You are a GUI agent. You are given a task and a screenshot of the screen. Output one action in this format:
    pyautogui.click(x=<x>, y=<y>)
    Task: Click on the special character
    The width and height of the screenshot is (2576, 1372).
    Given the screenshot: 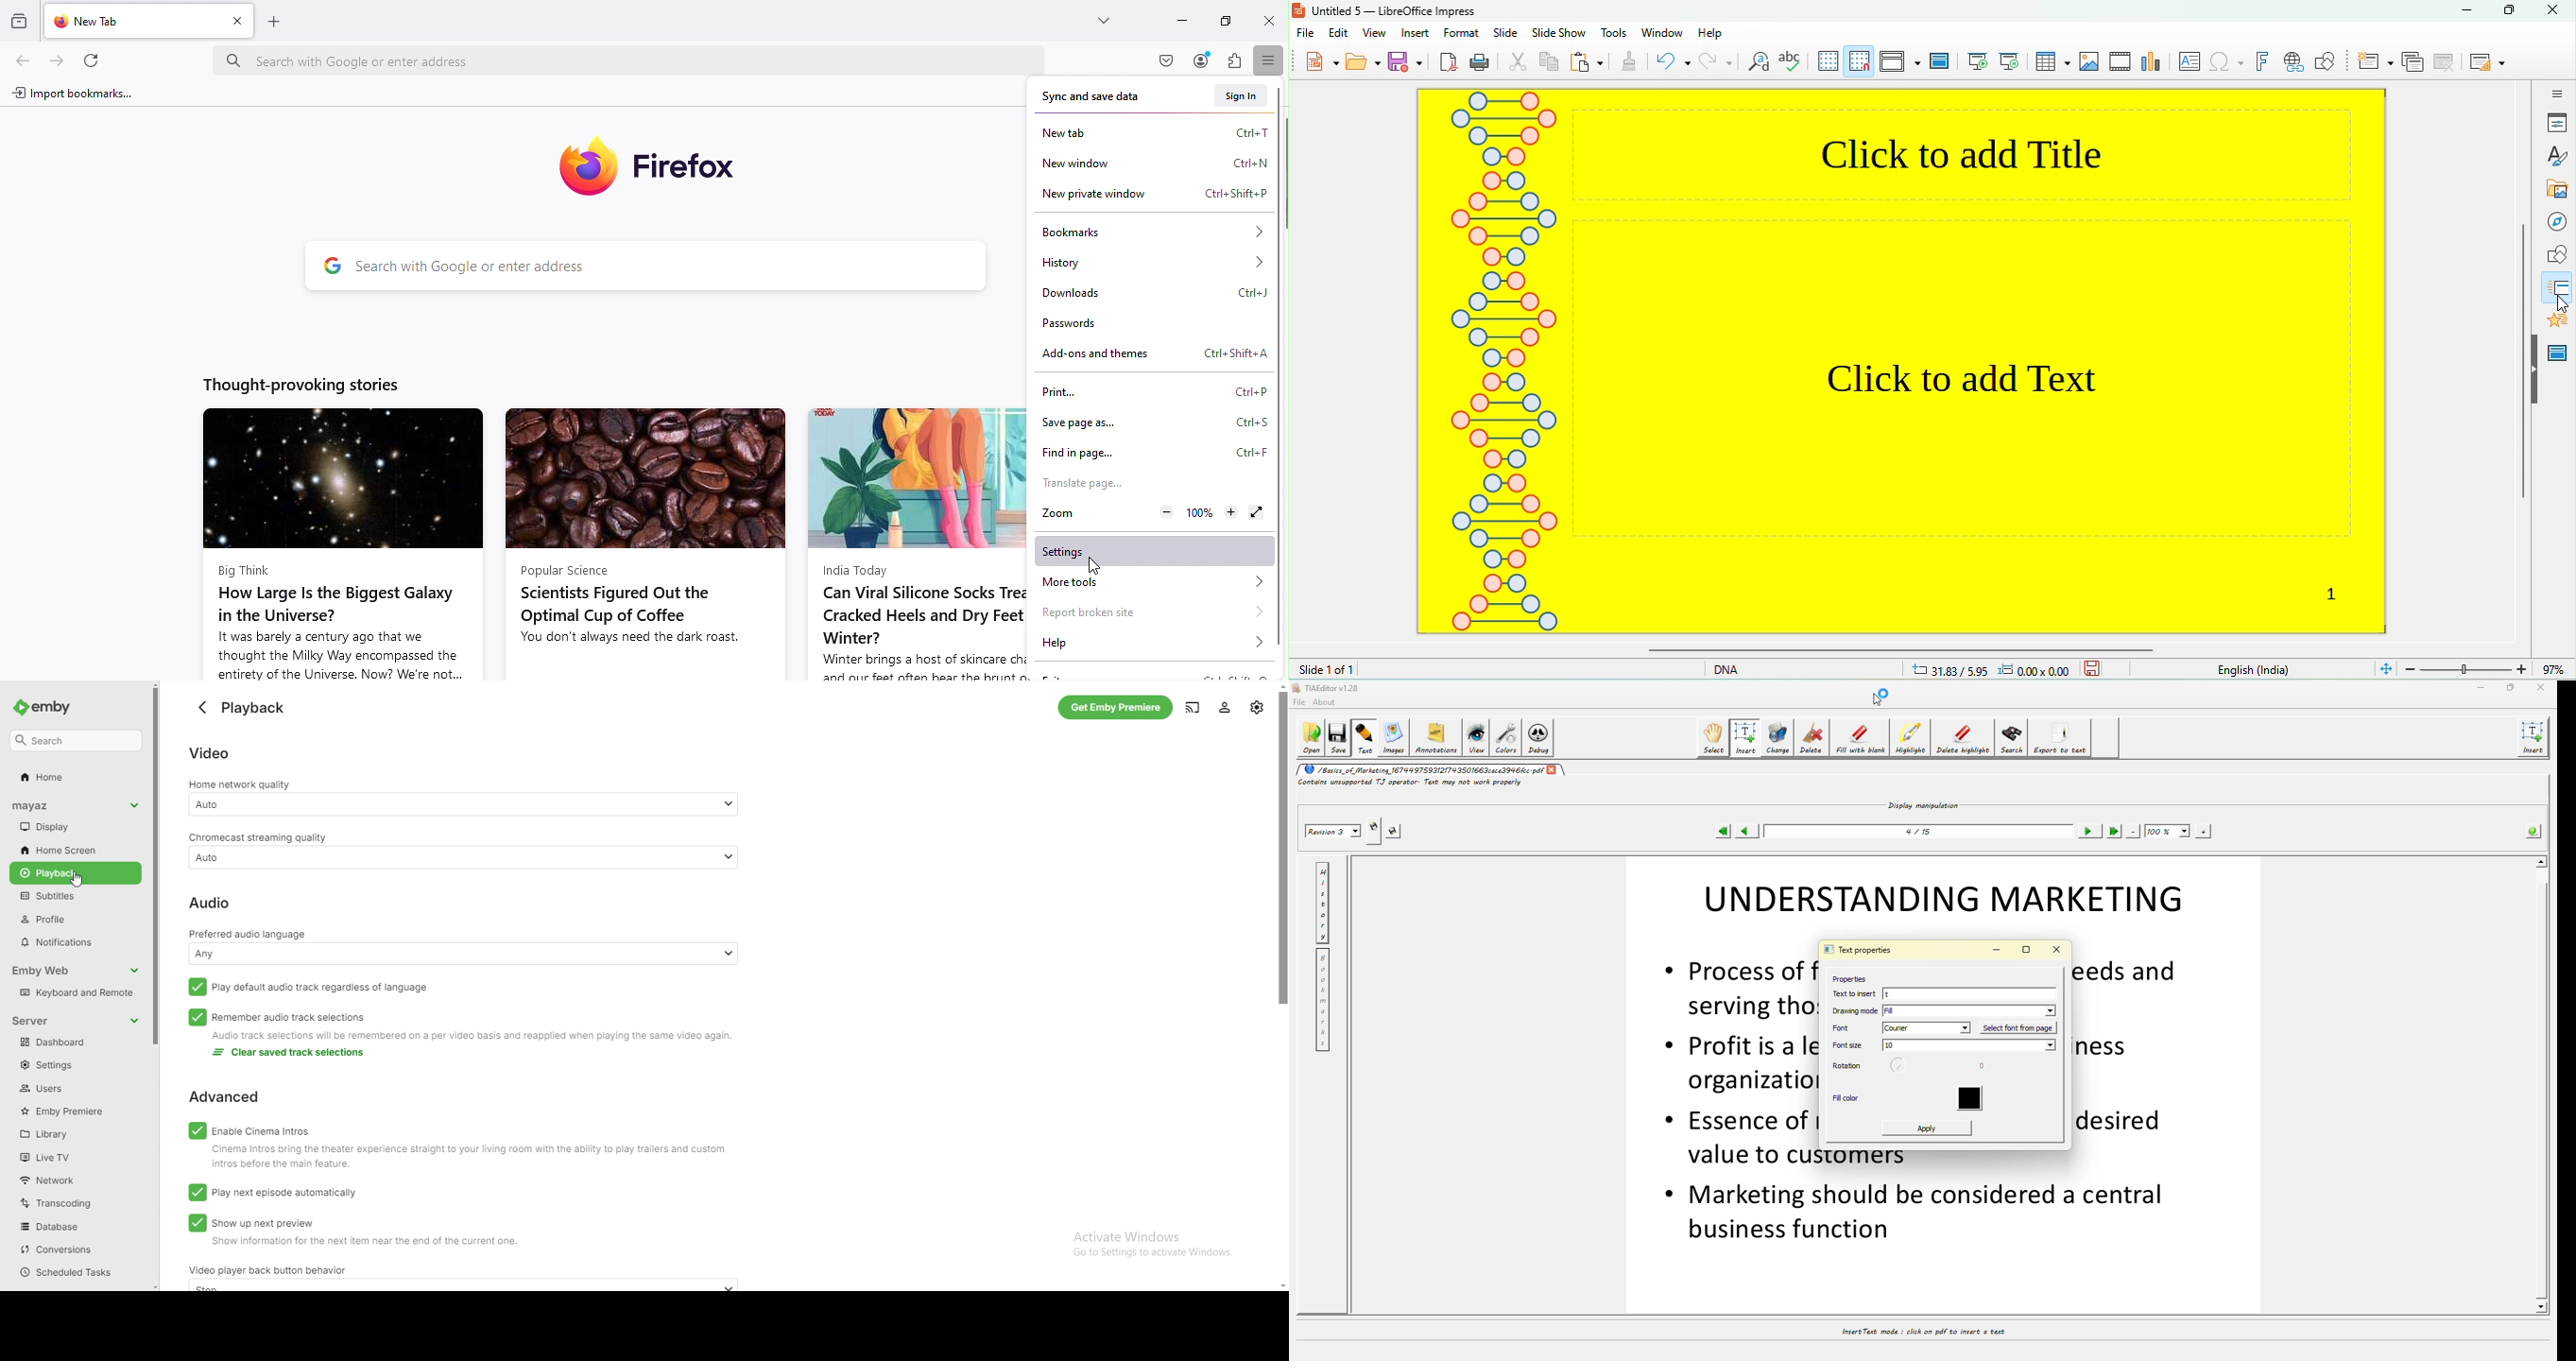 What is the action you would take?
    pyautogui.click(x=2227, y=64)
    